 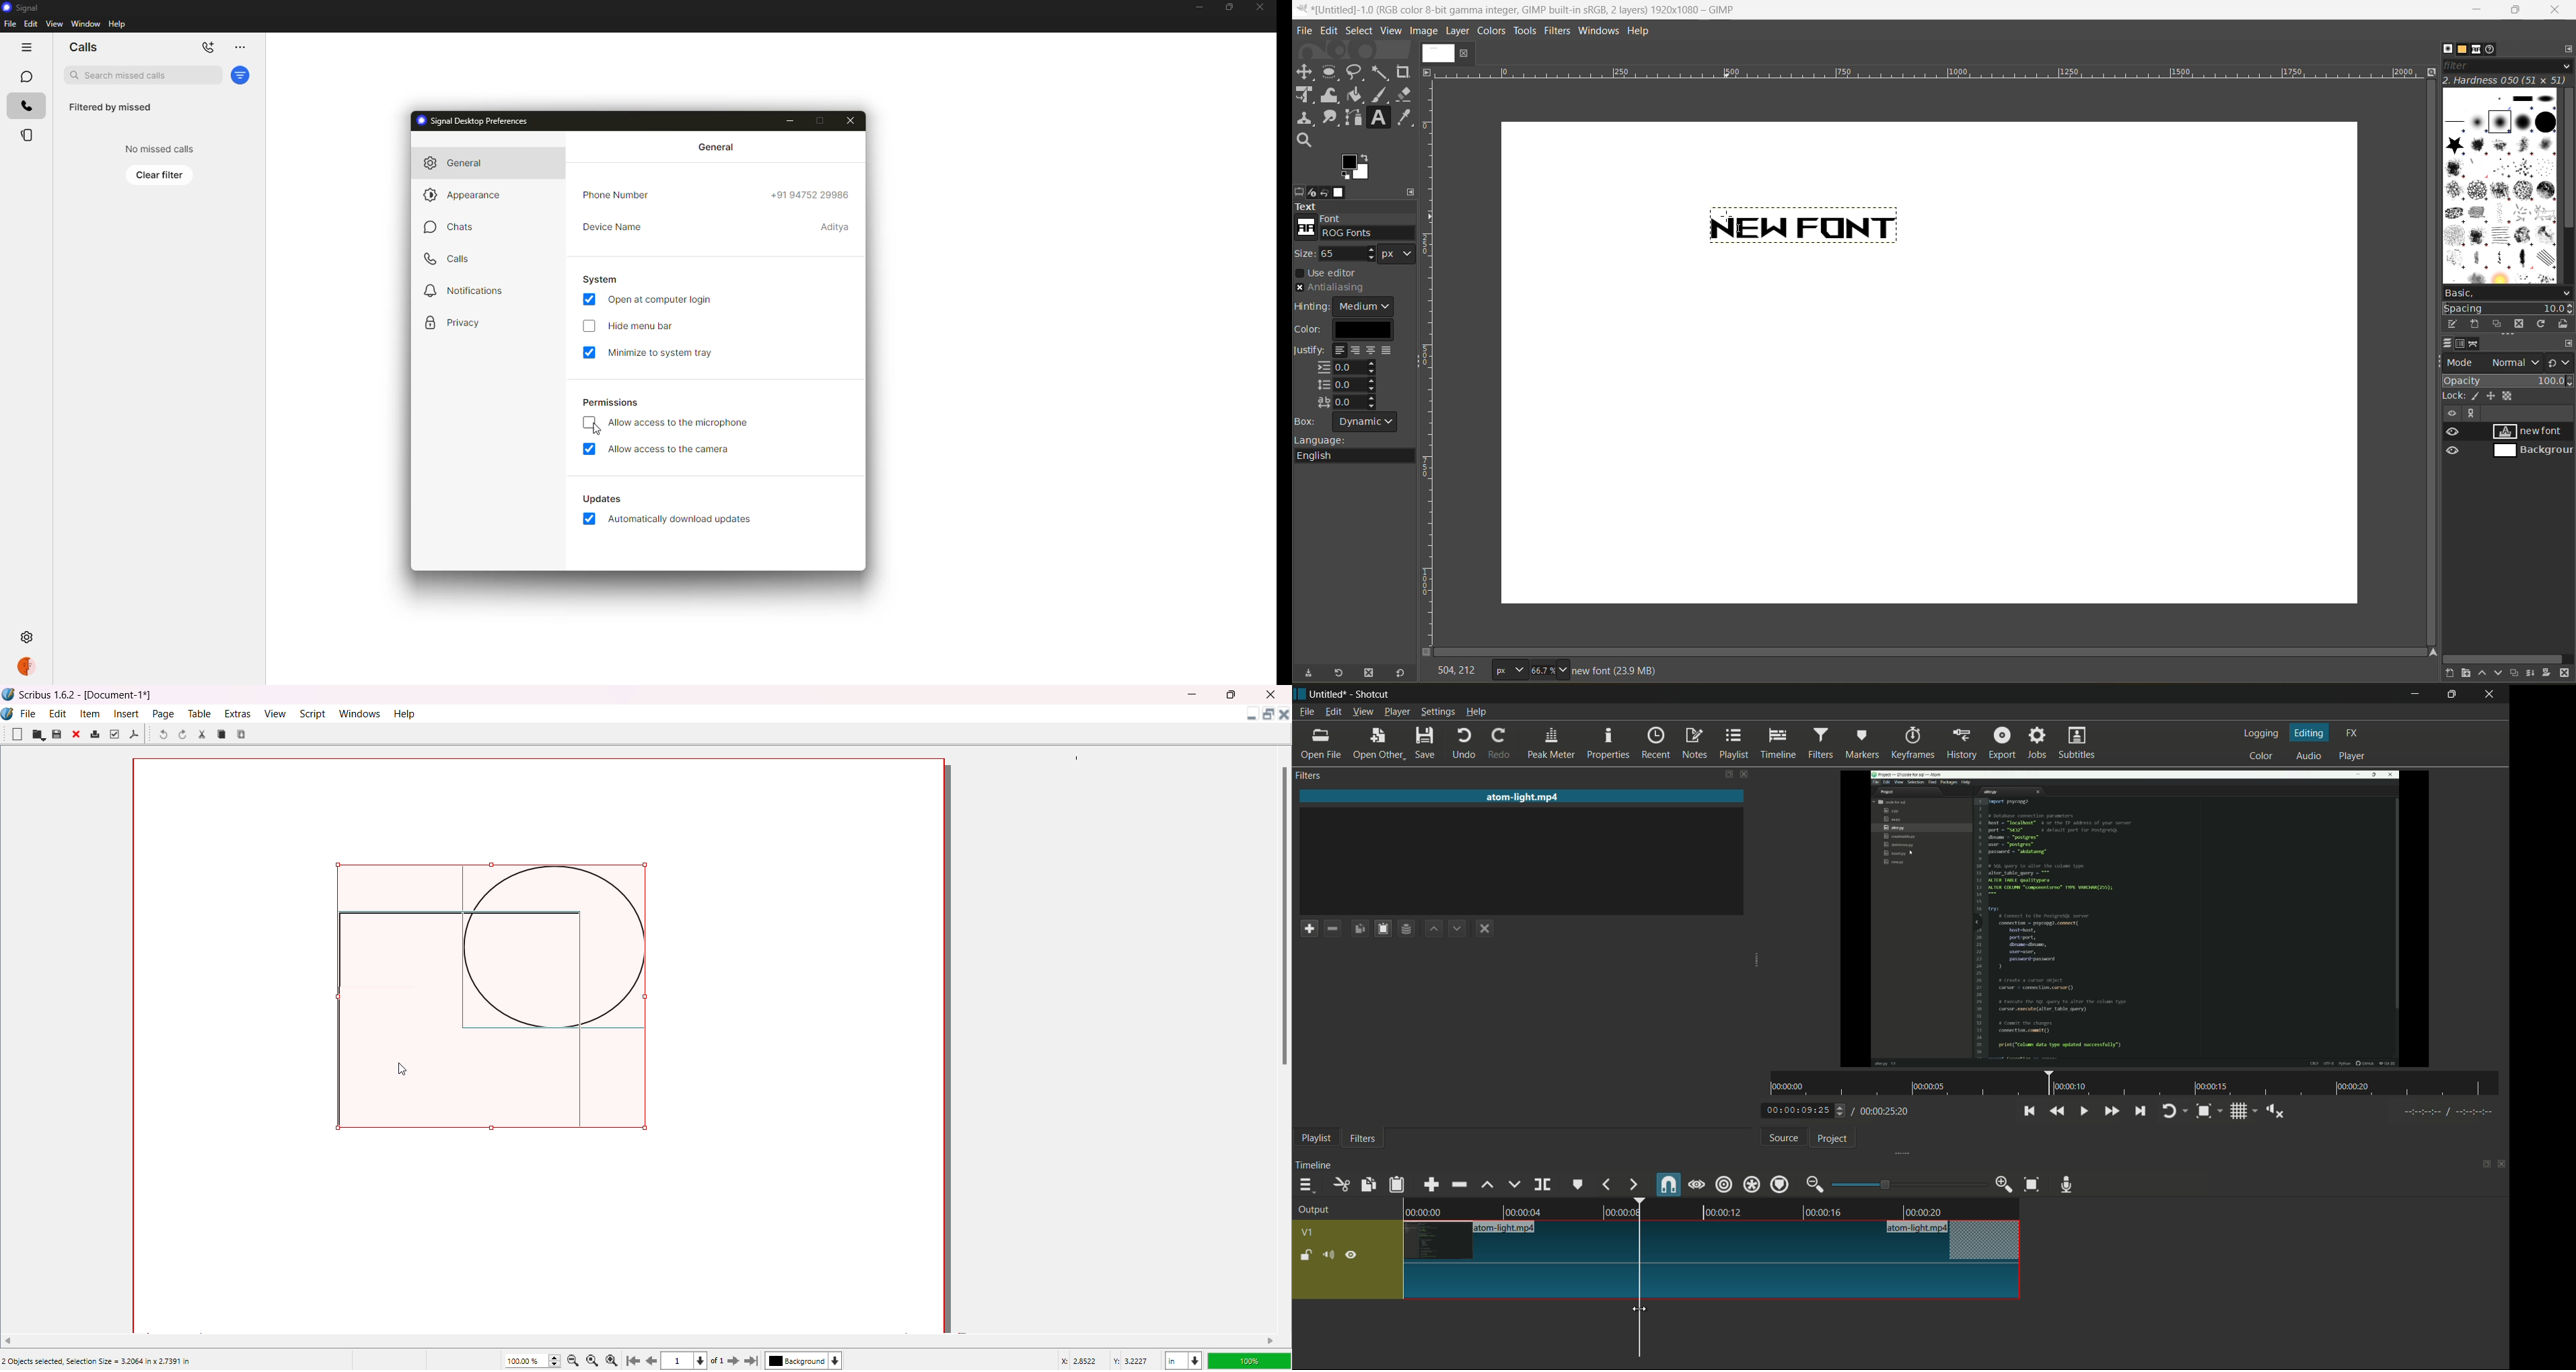 I want to click on add a mask, so click(x=2544, y=674).